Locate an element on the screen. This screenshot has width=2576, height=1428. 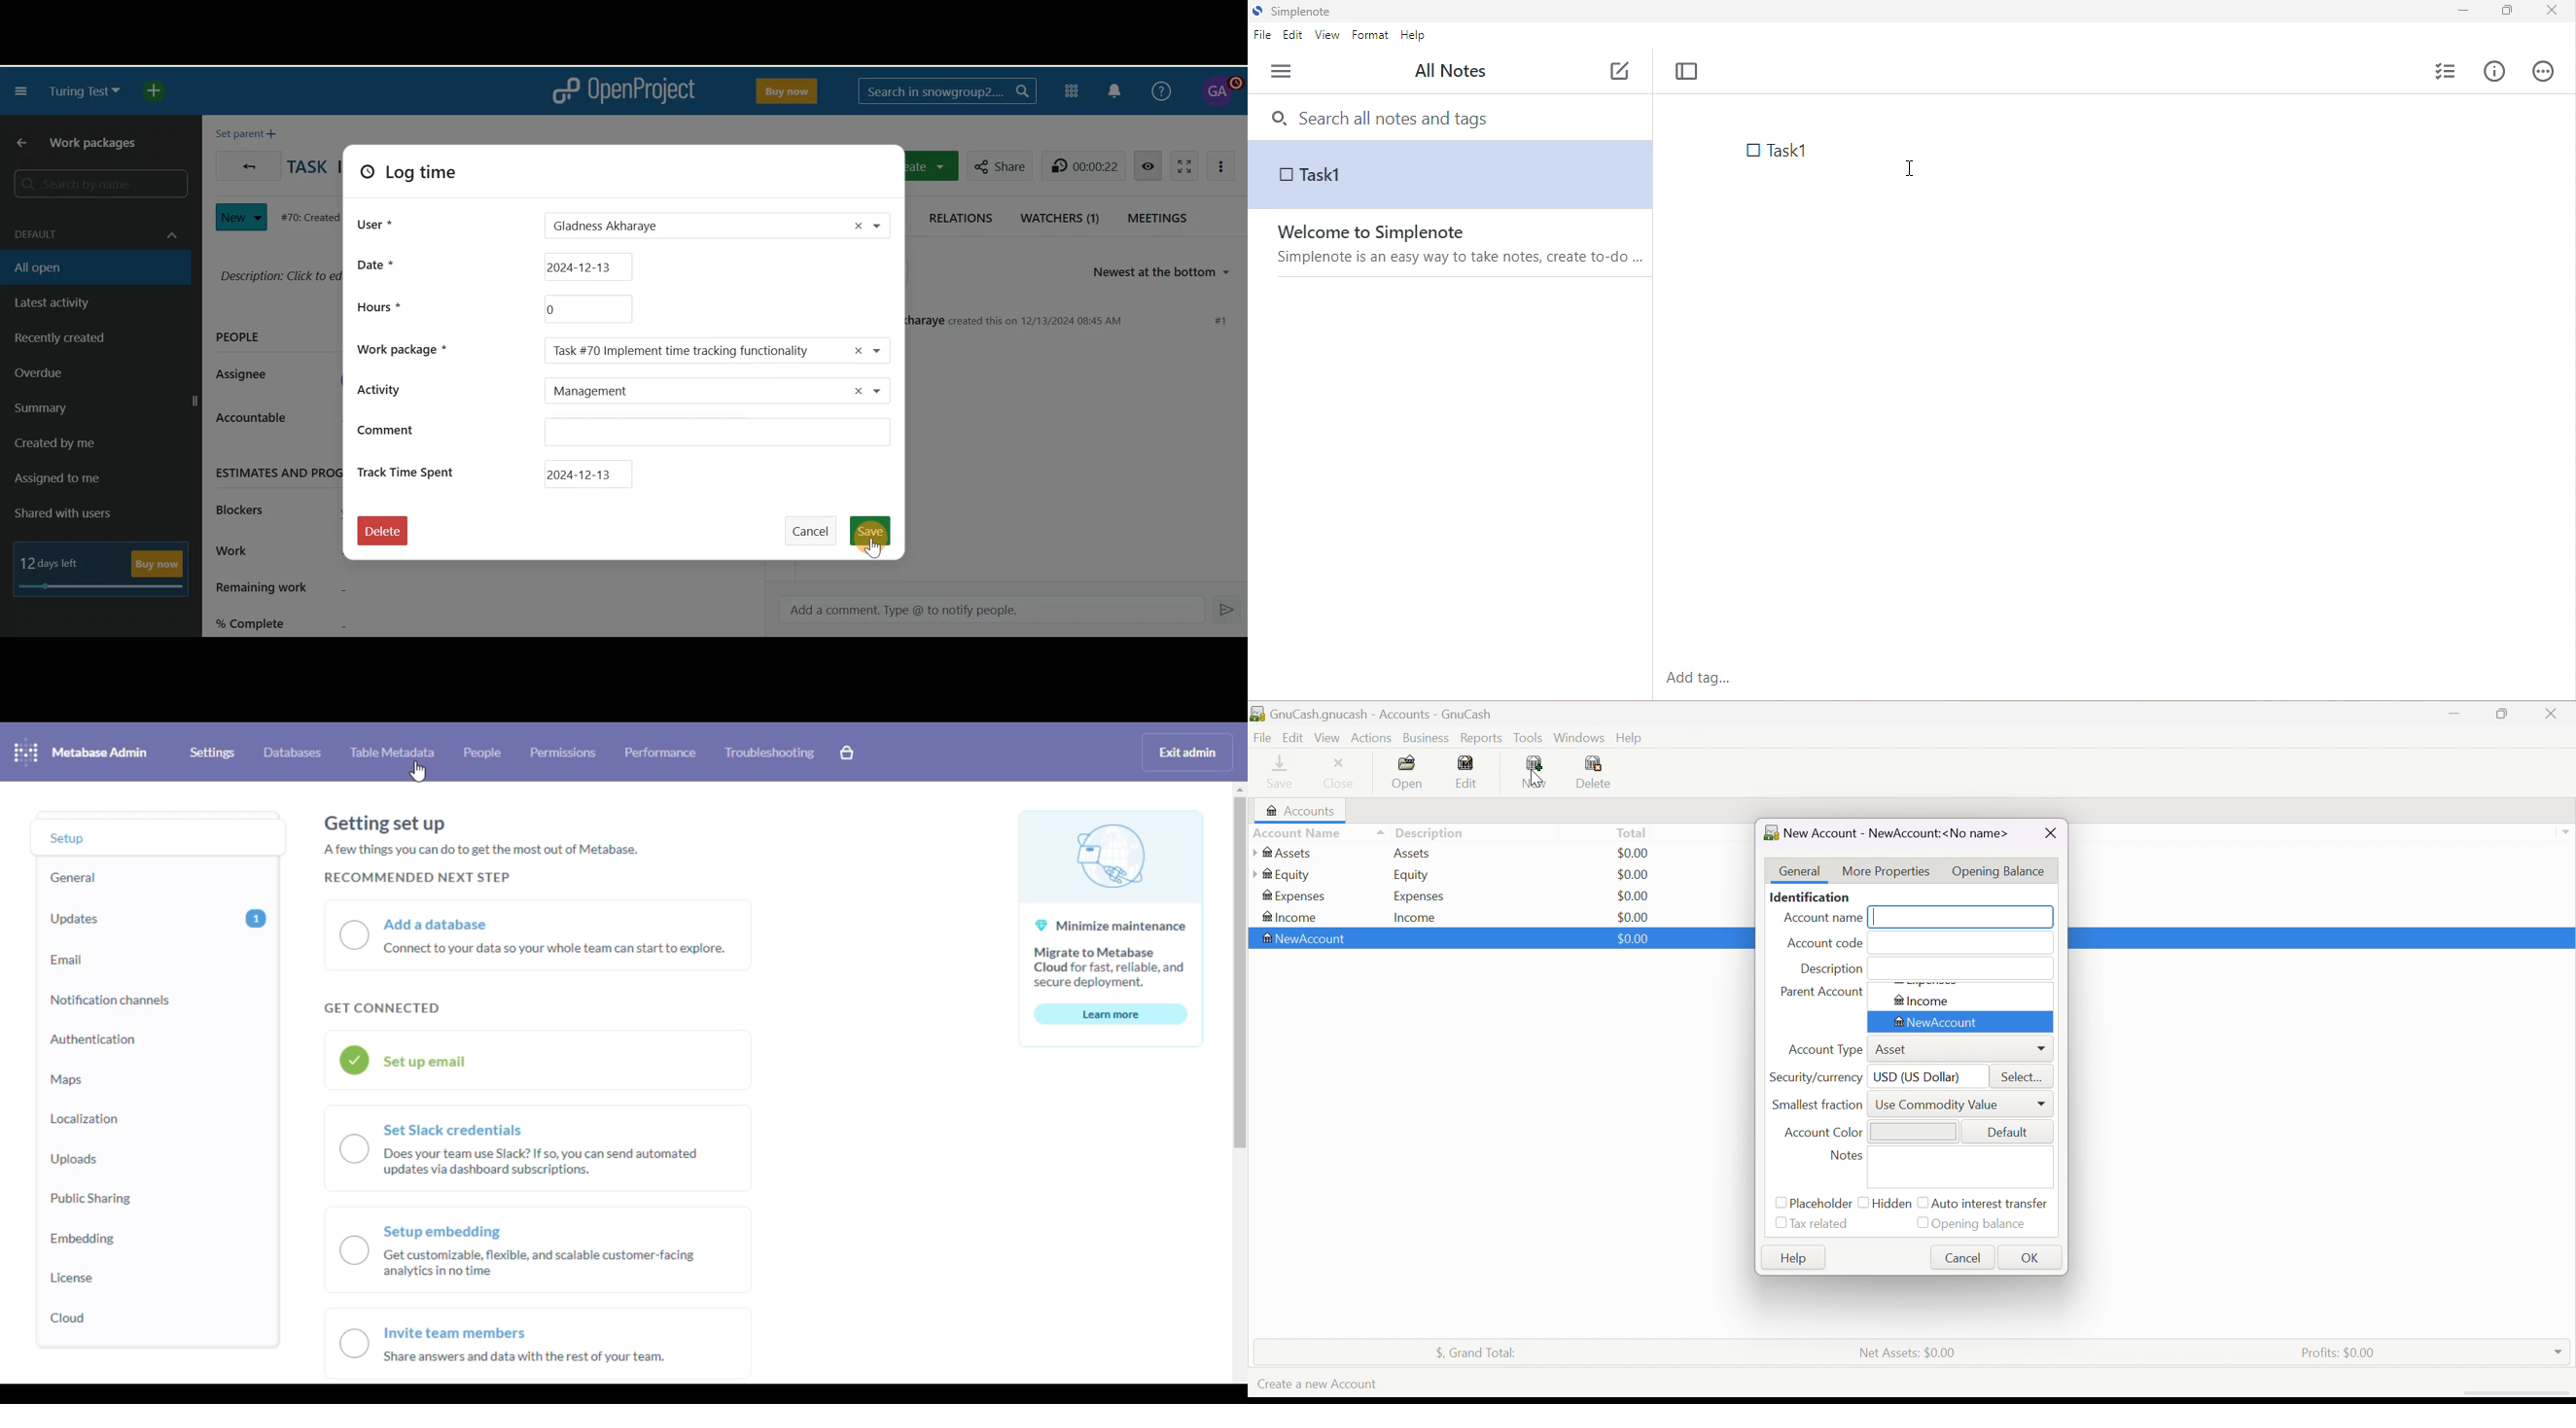
Summary is located at coordinates (103, 410).